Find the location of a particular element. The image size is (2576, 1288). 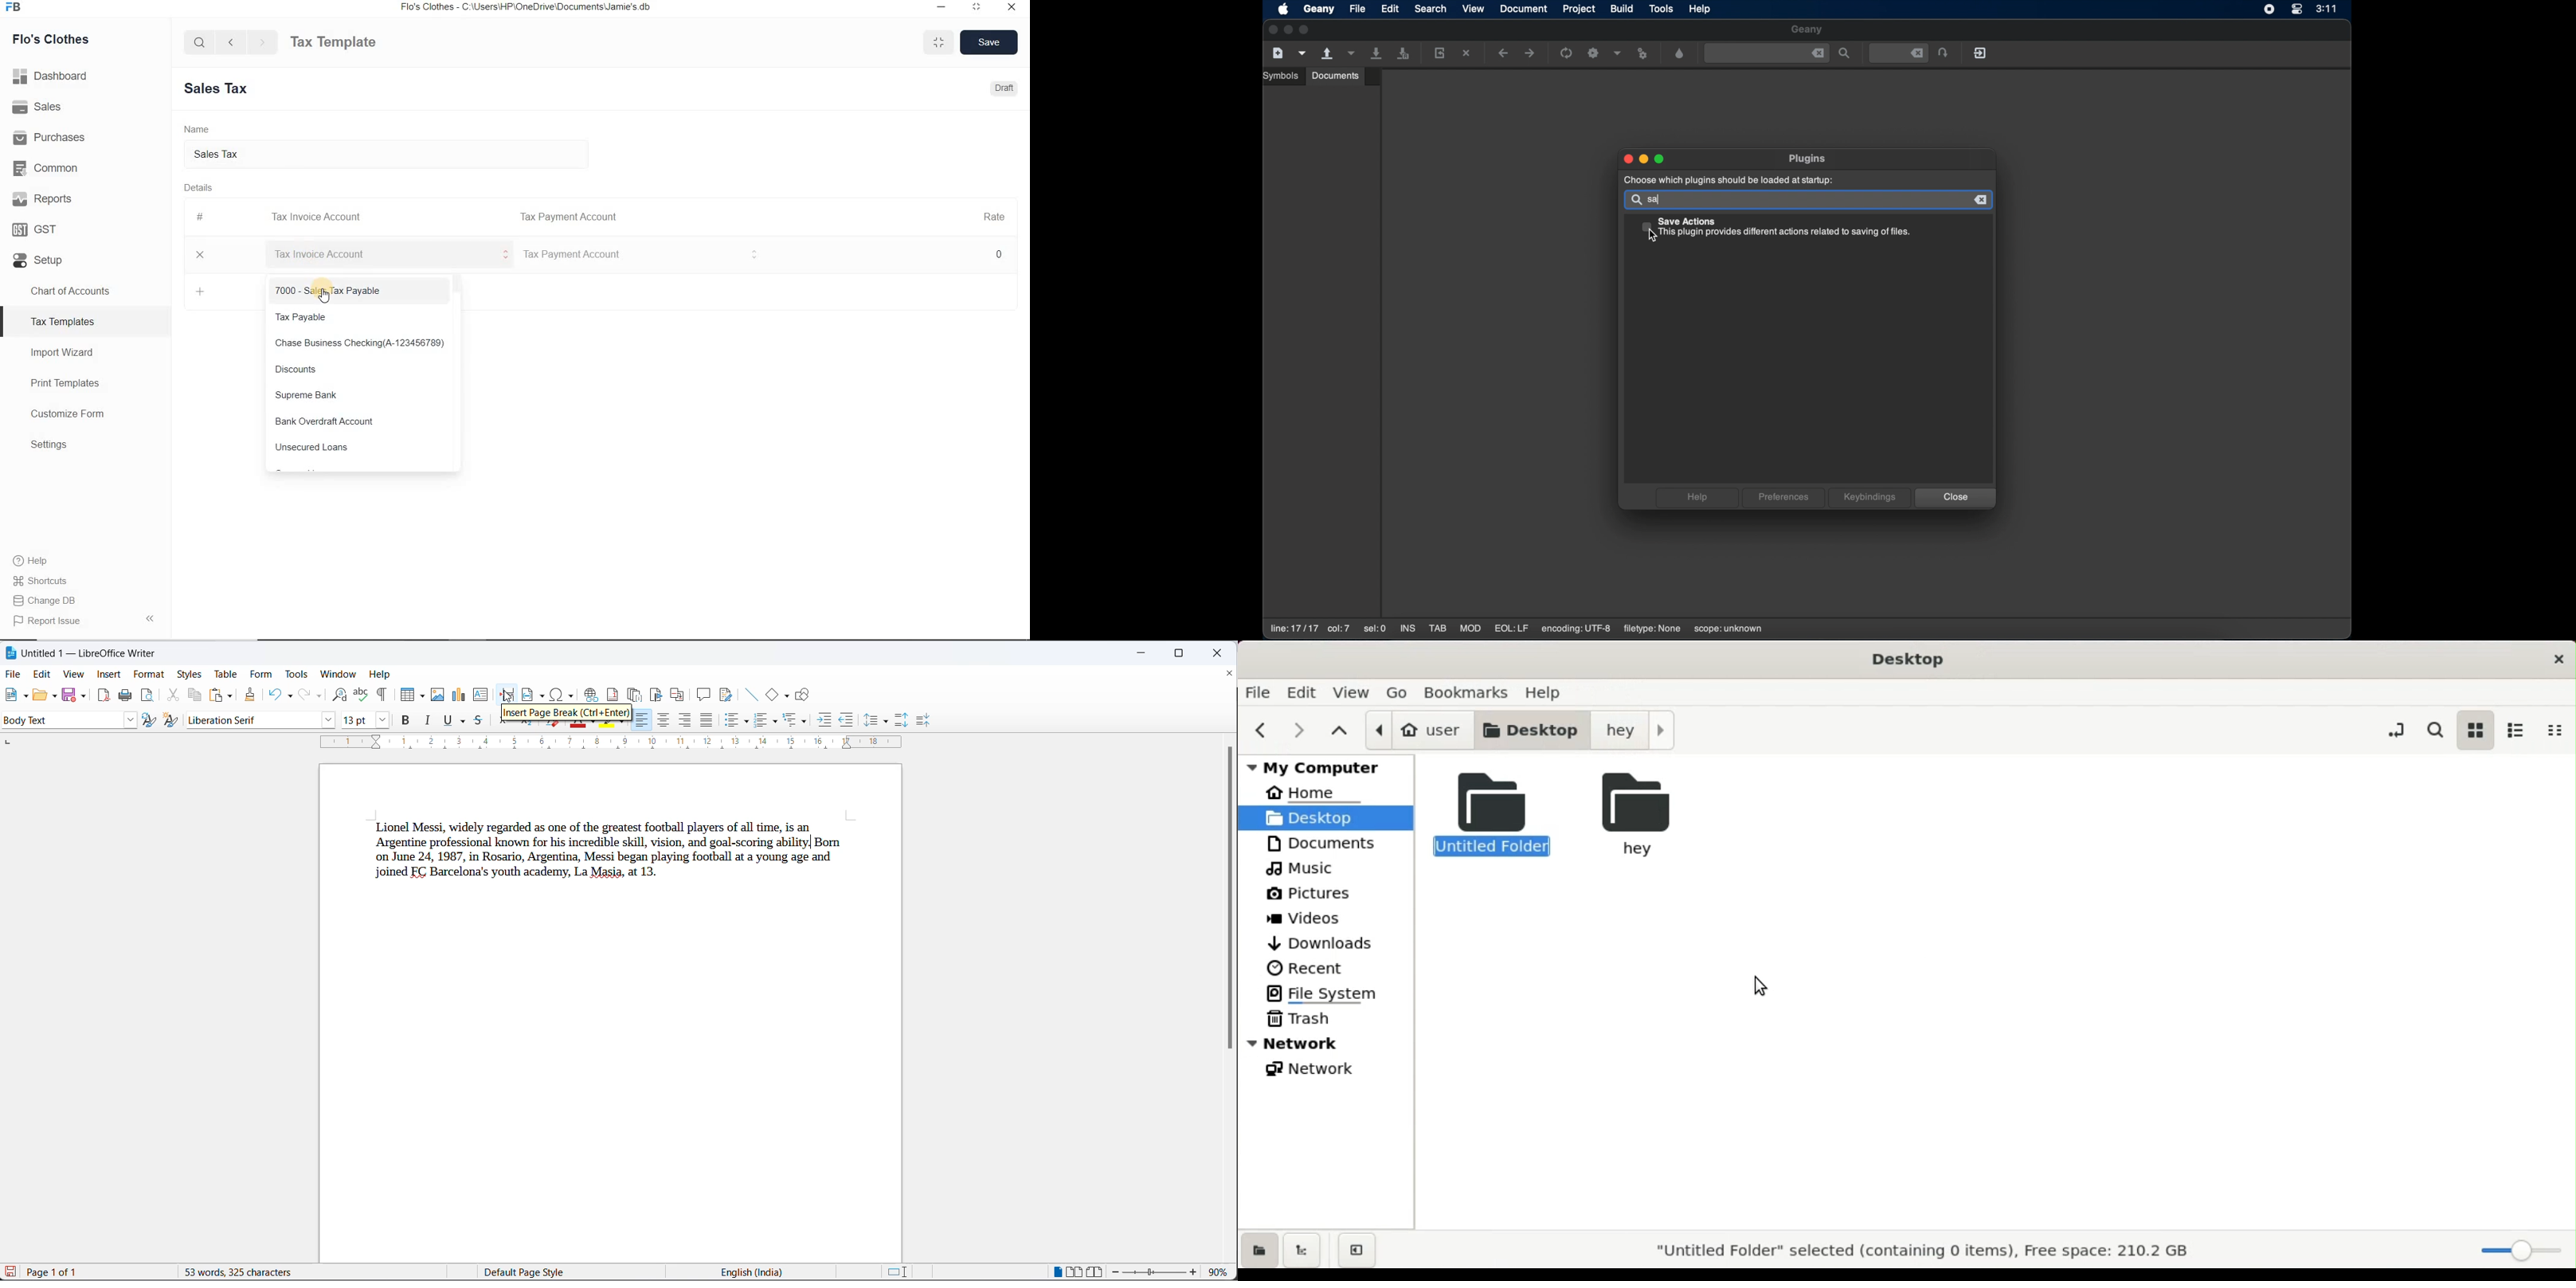

insert hyperlink is located at coordinates (564, 695).